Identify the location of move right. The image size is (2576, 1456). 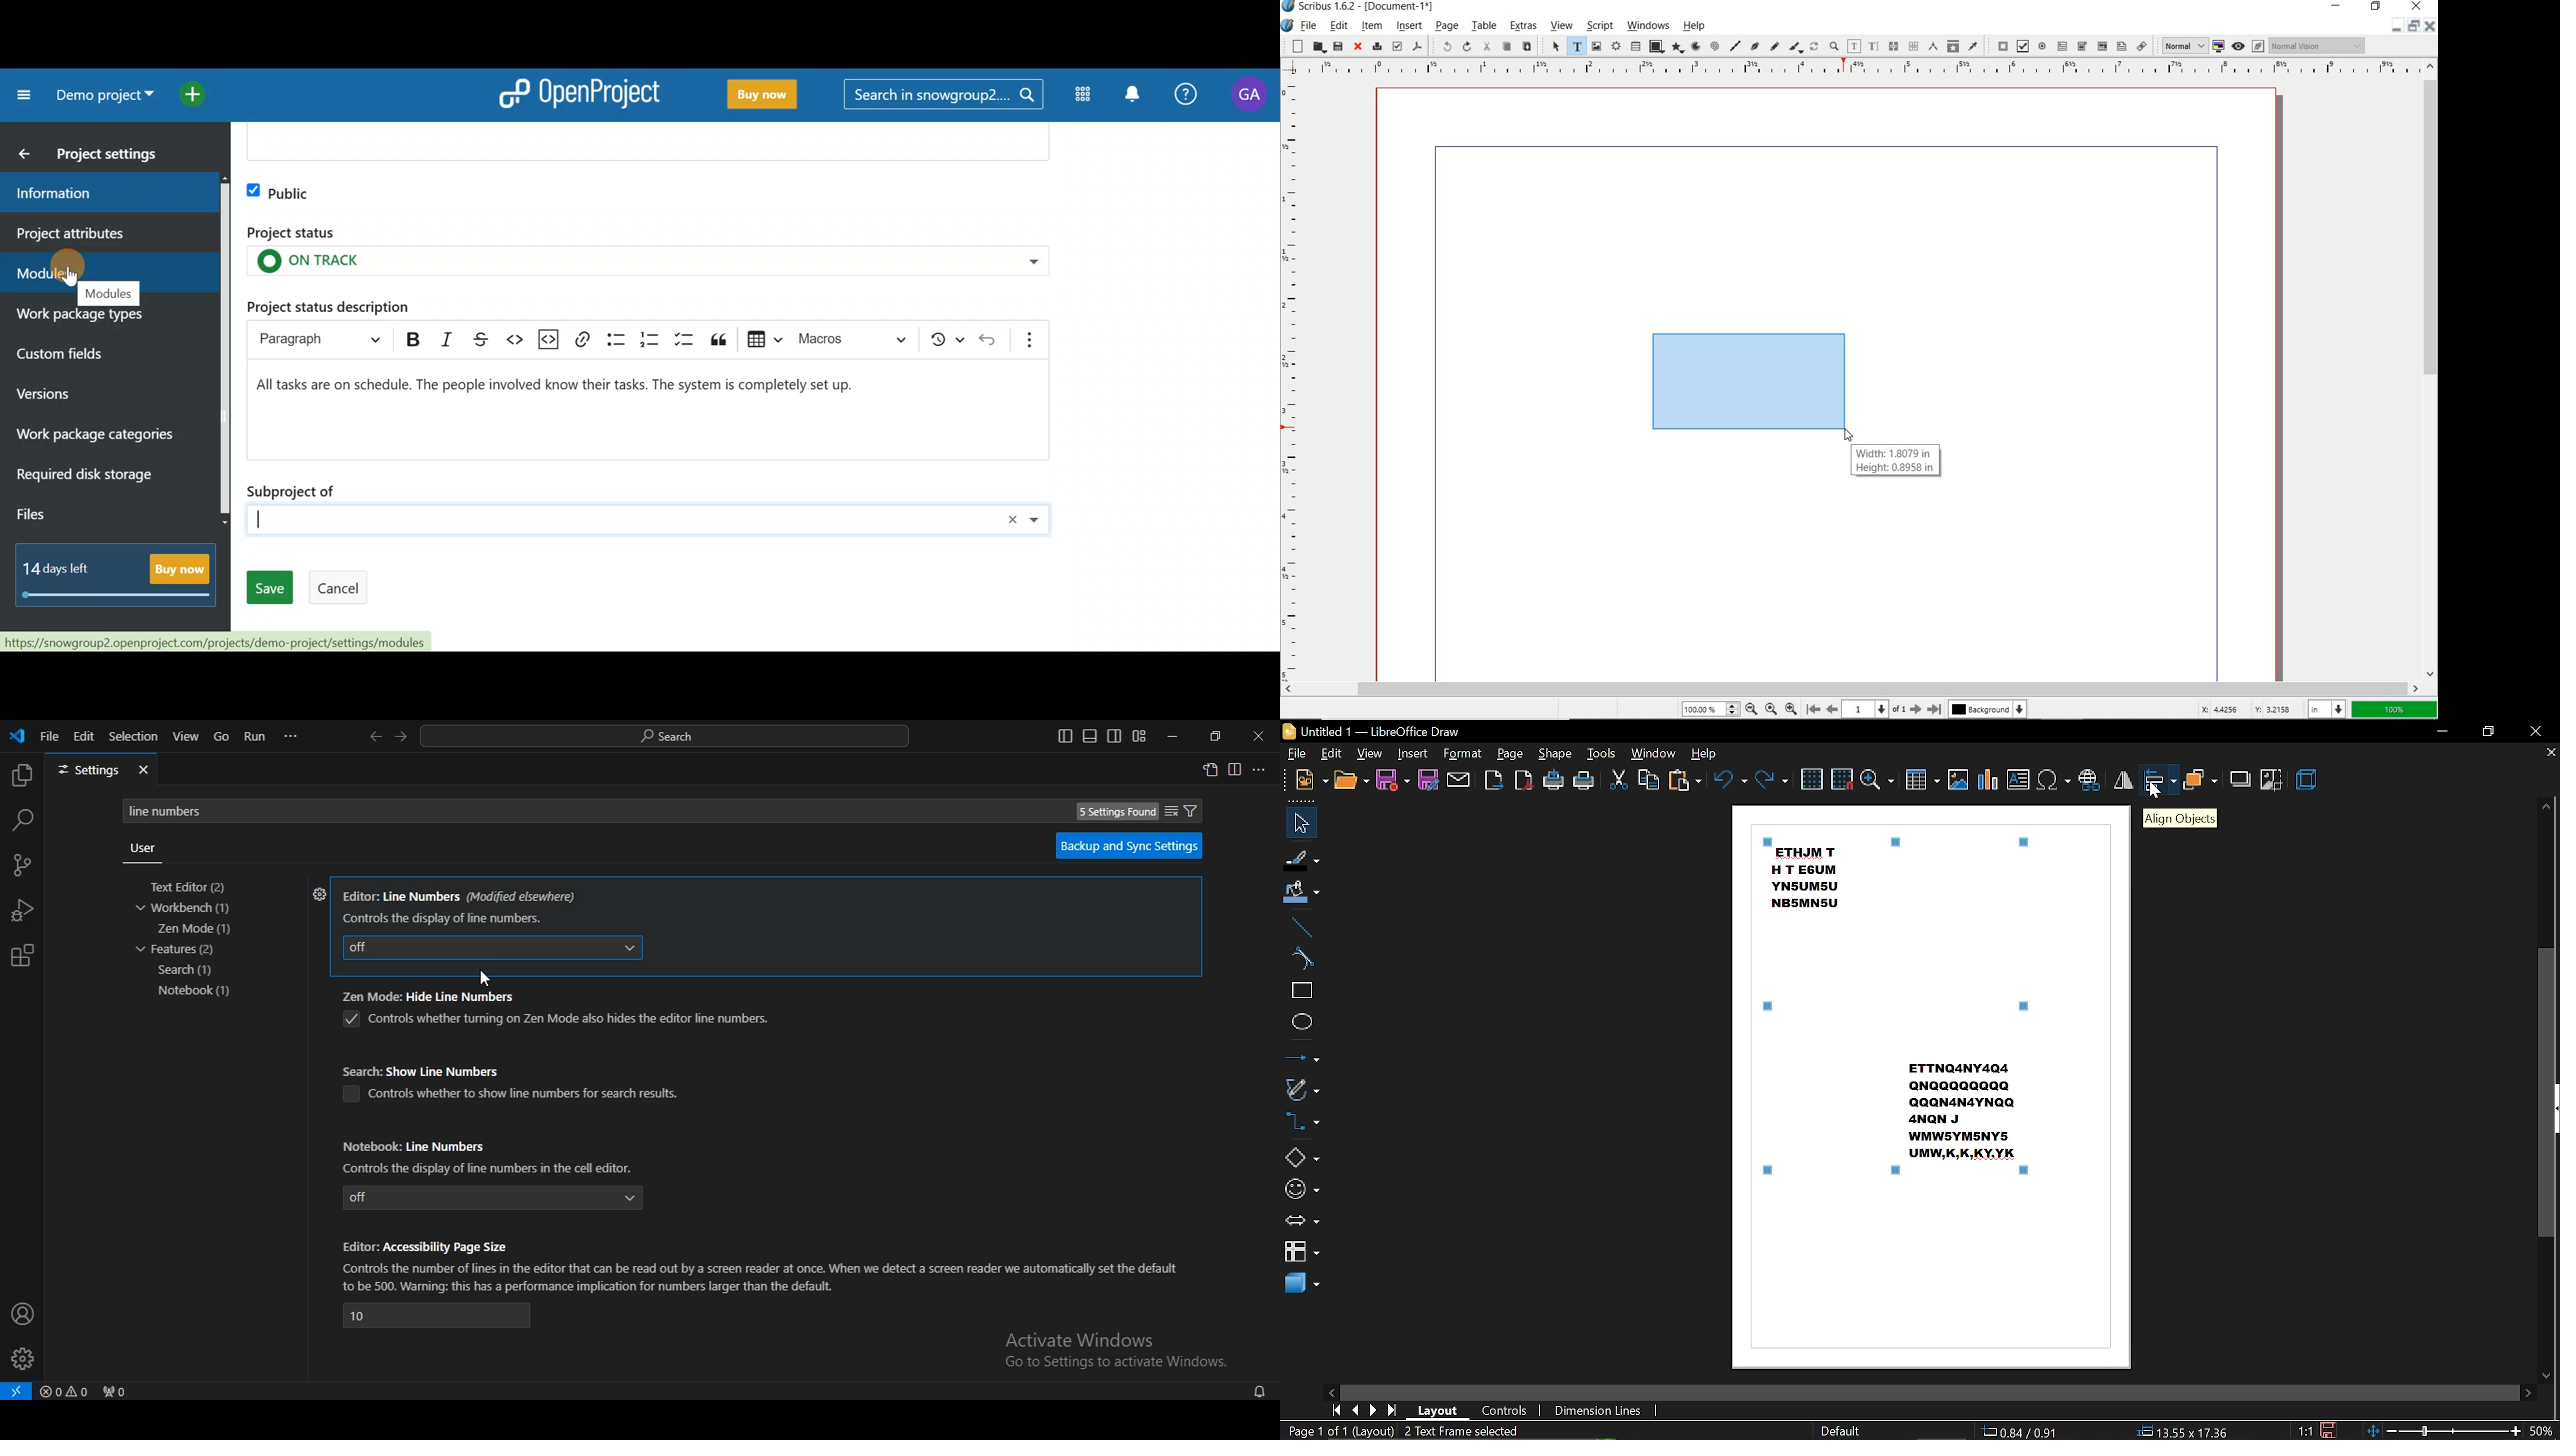
(2527, 1392).